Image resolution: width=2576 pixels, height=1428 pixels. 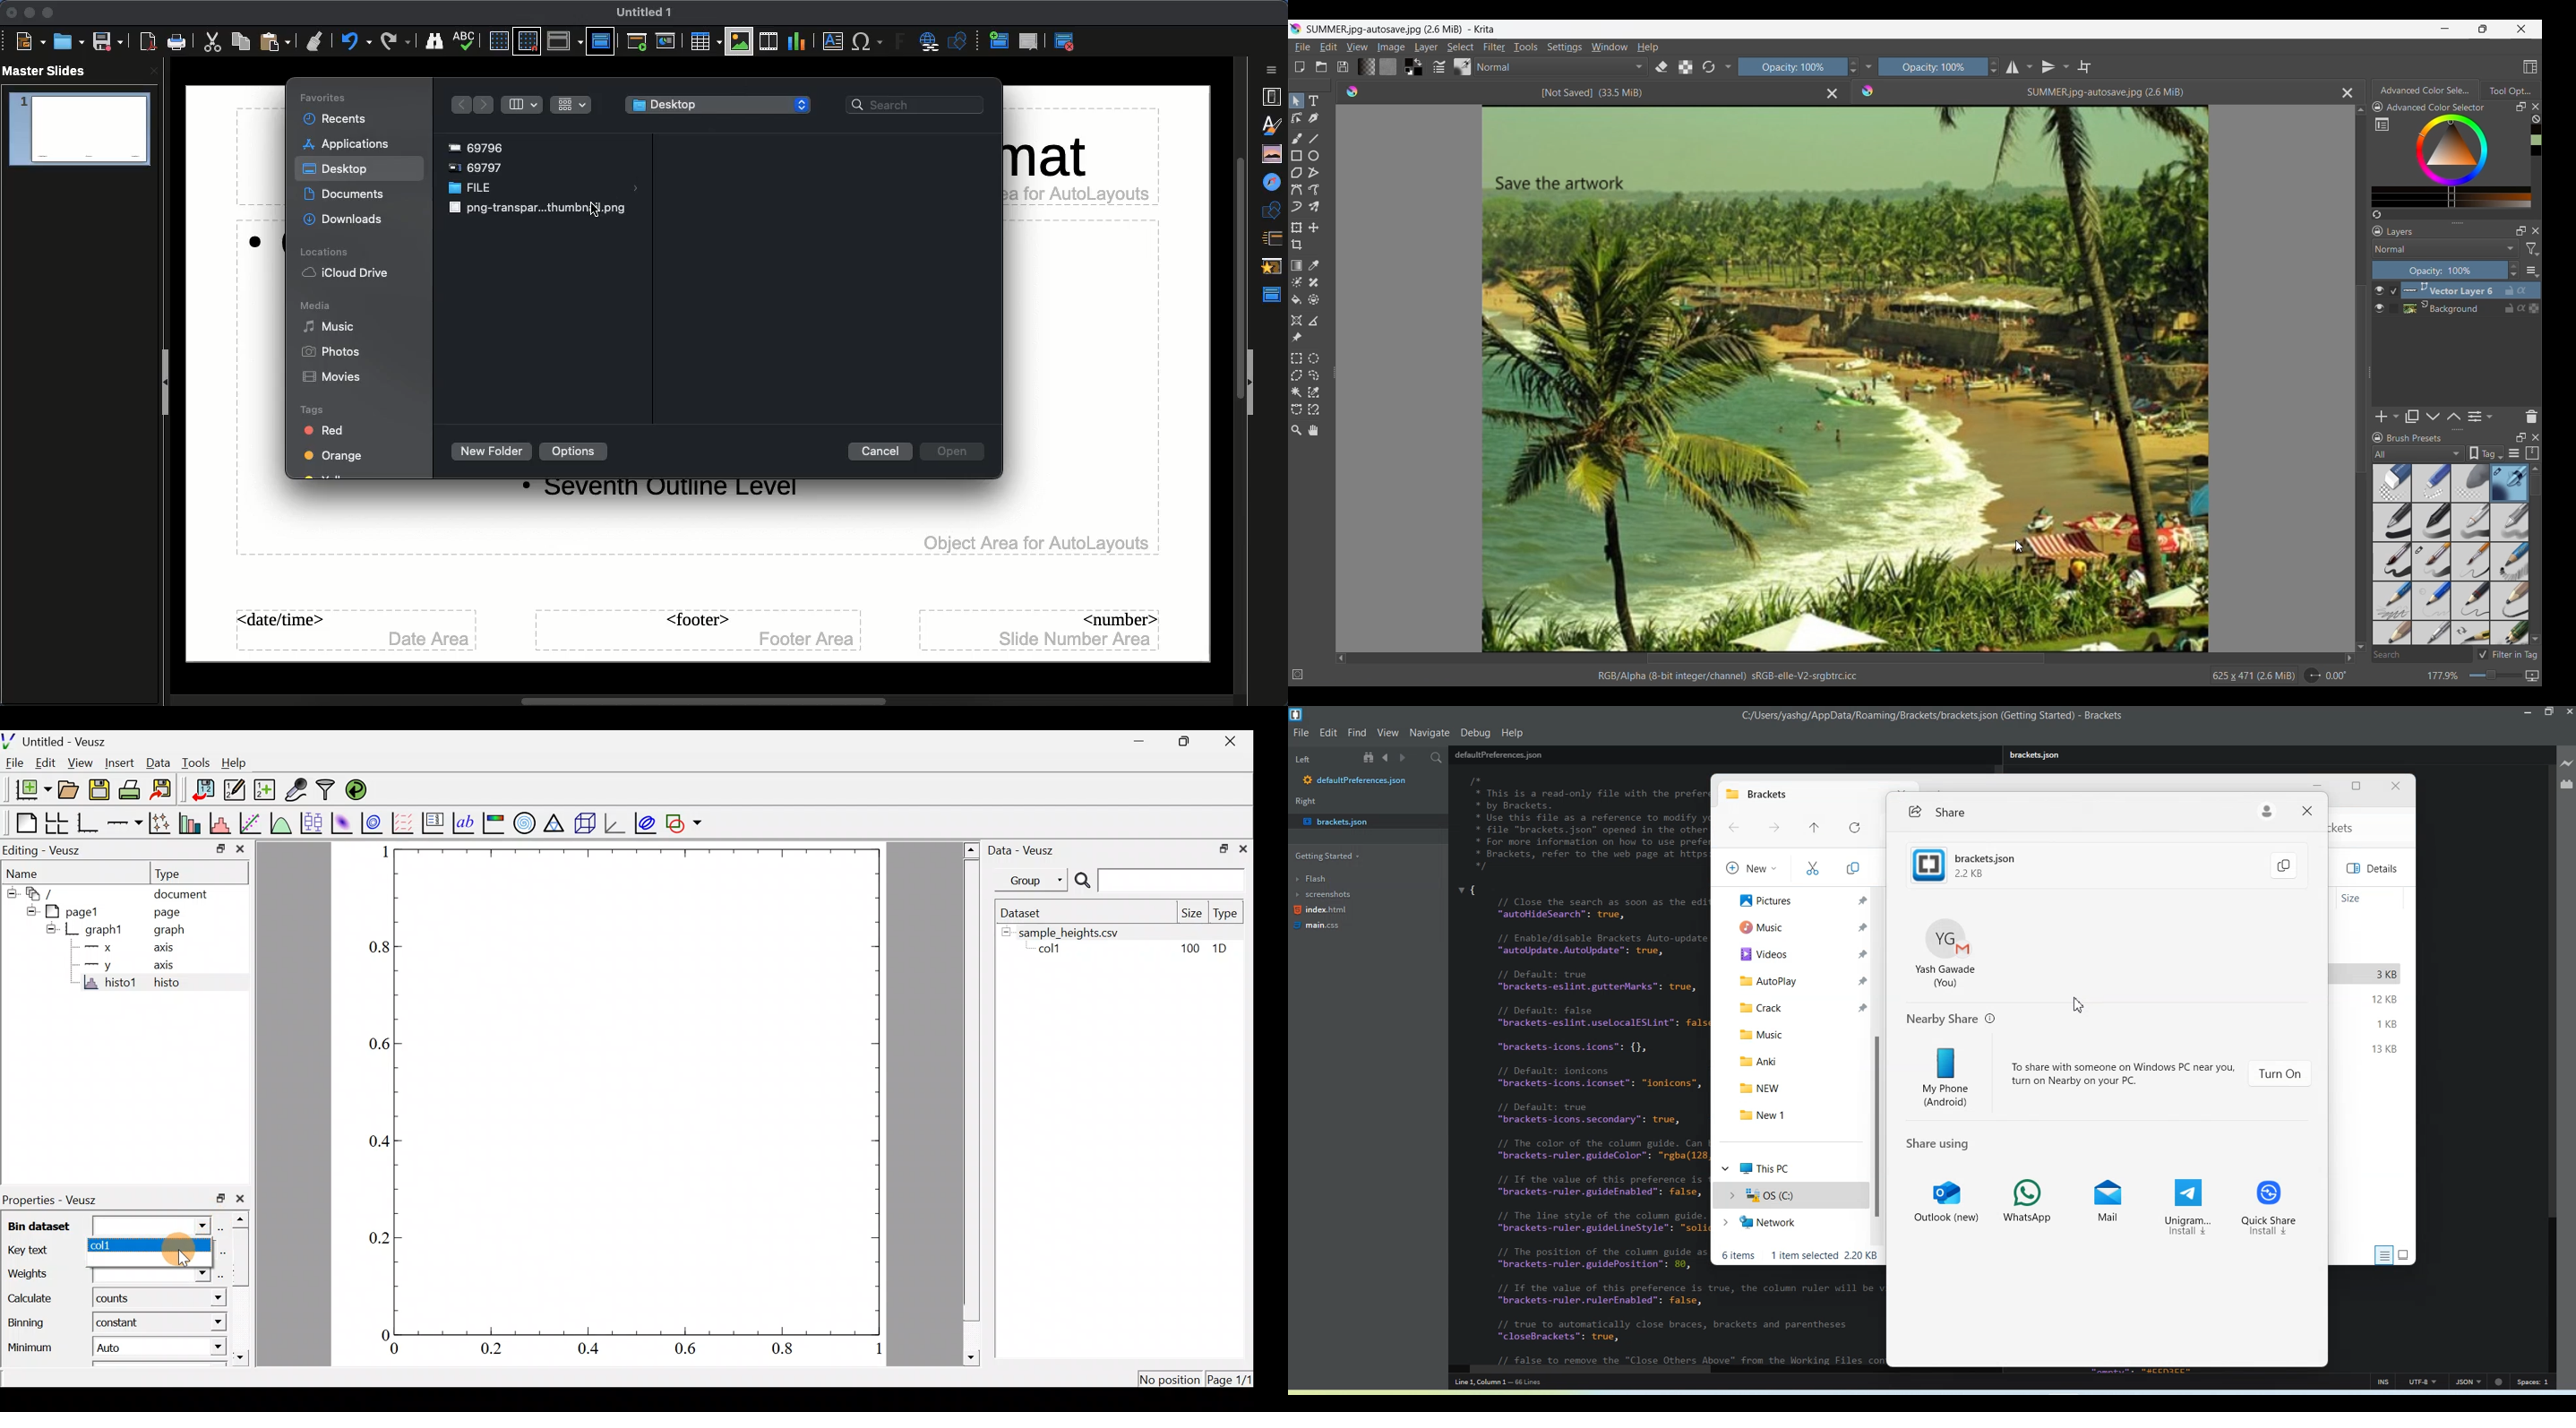 What do you see at coordinates (9, 894) in the screenshot?
I see `hide` at bounding box center [9, 894].